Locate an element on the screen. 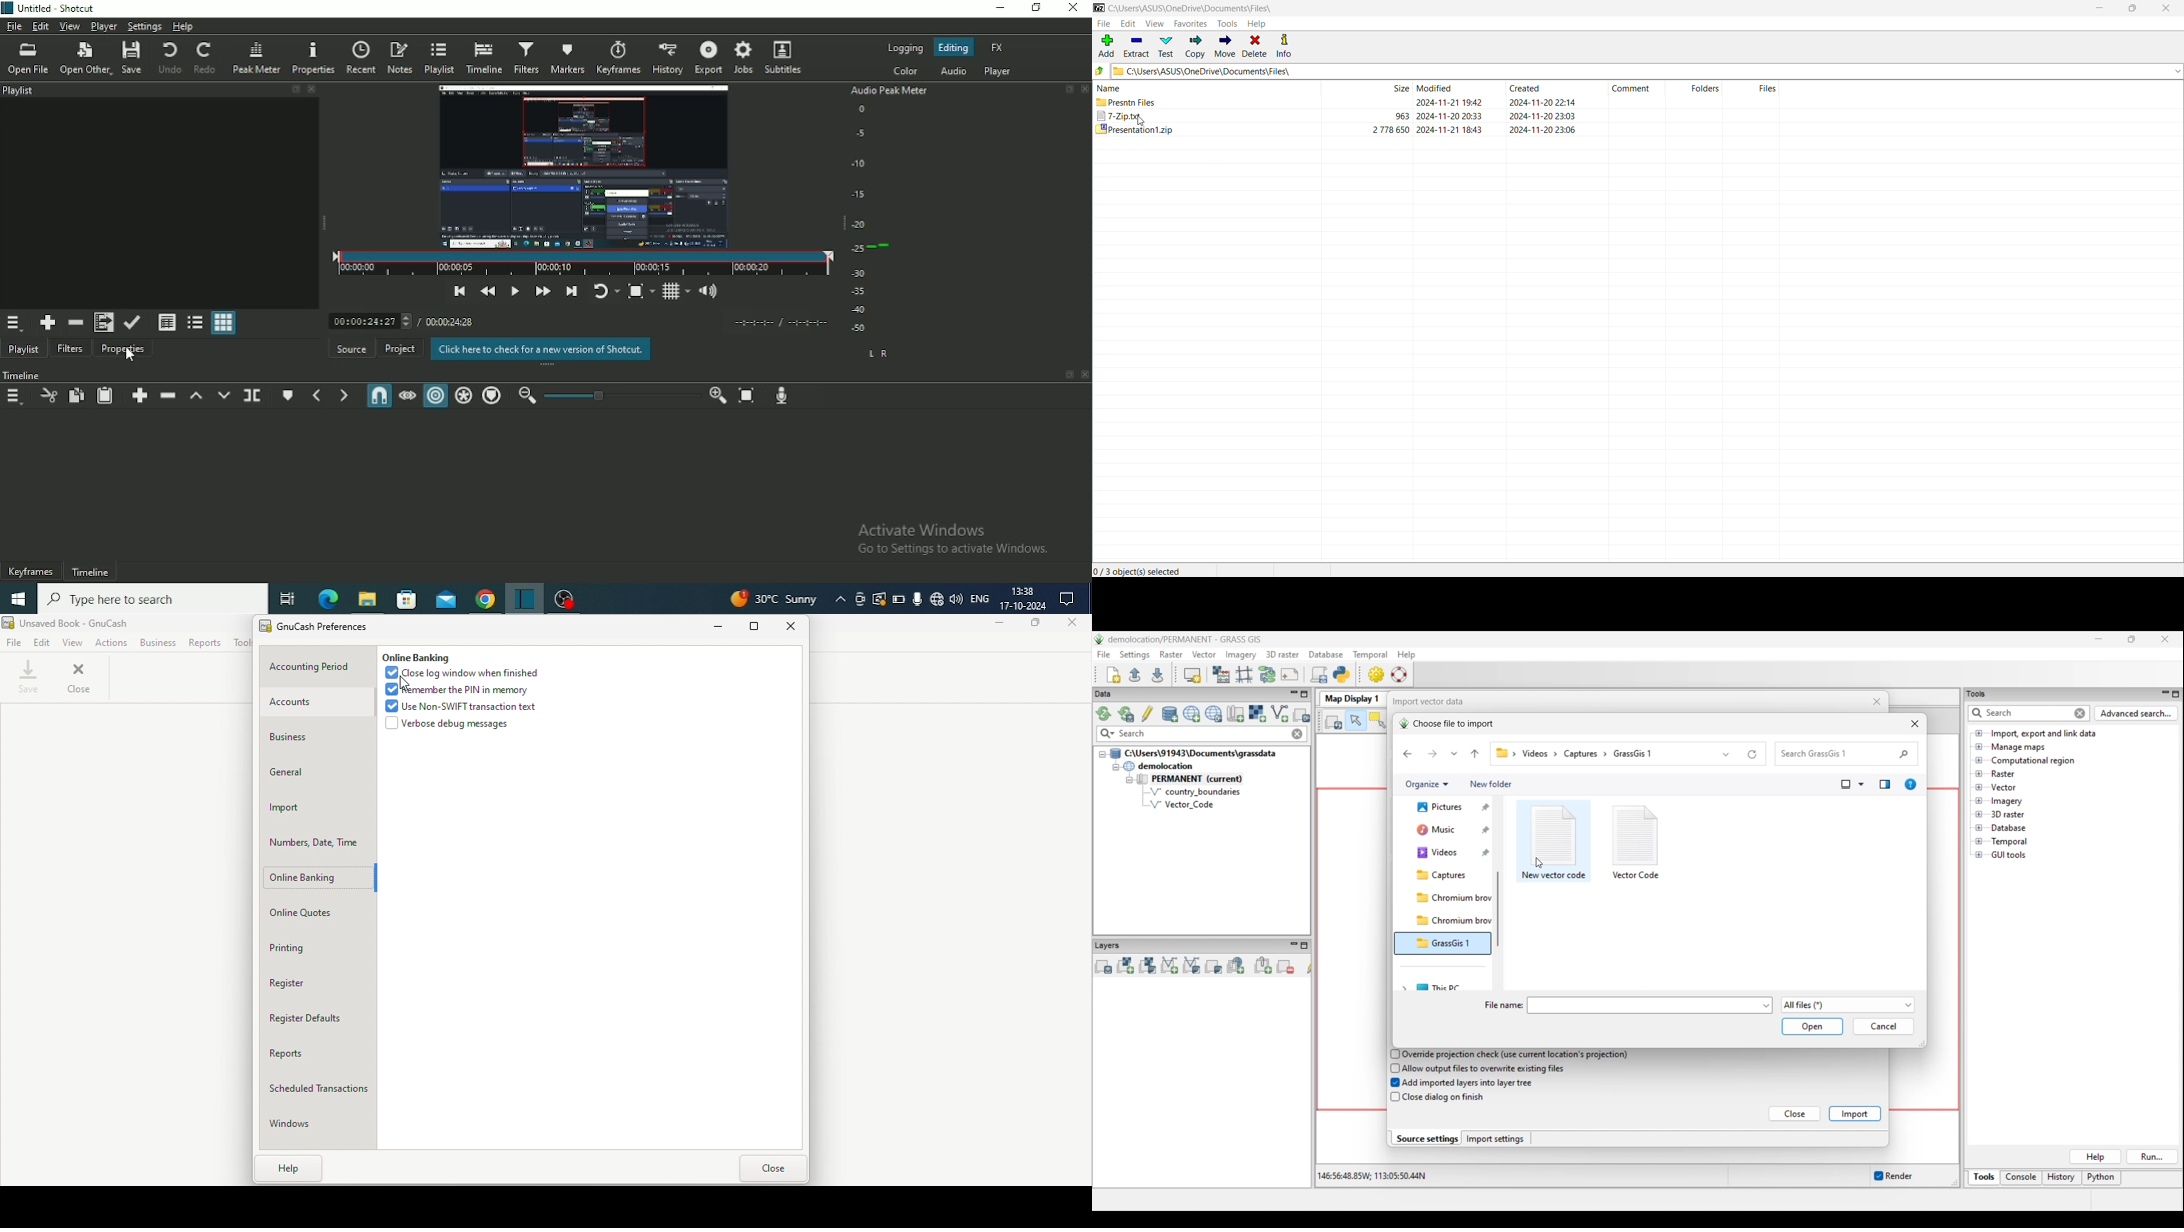 This screenshot has height=1232, width=2184. Resize is located at coordinates (324, 223).